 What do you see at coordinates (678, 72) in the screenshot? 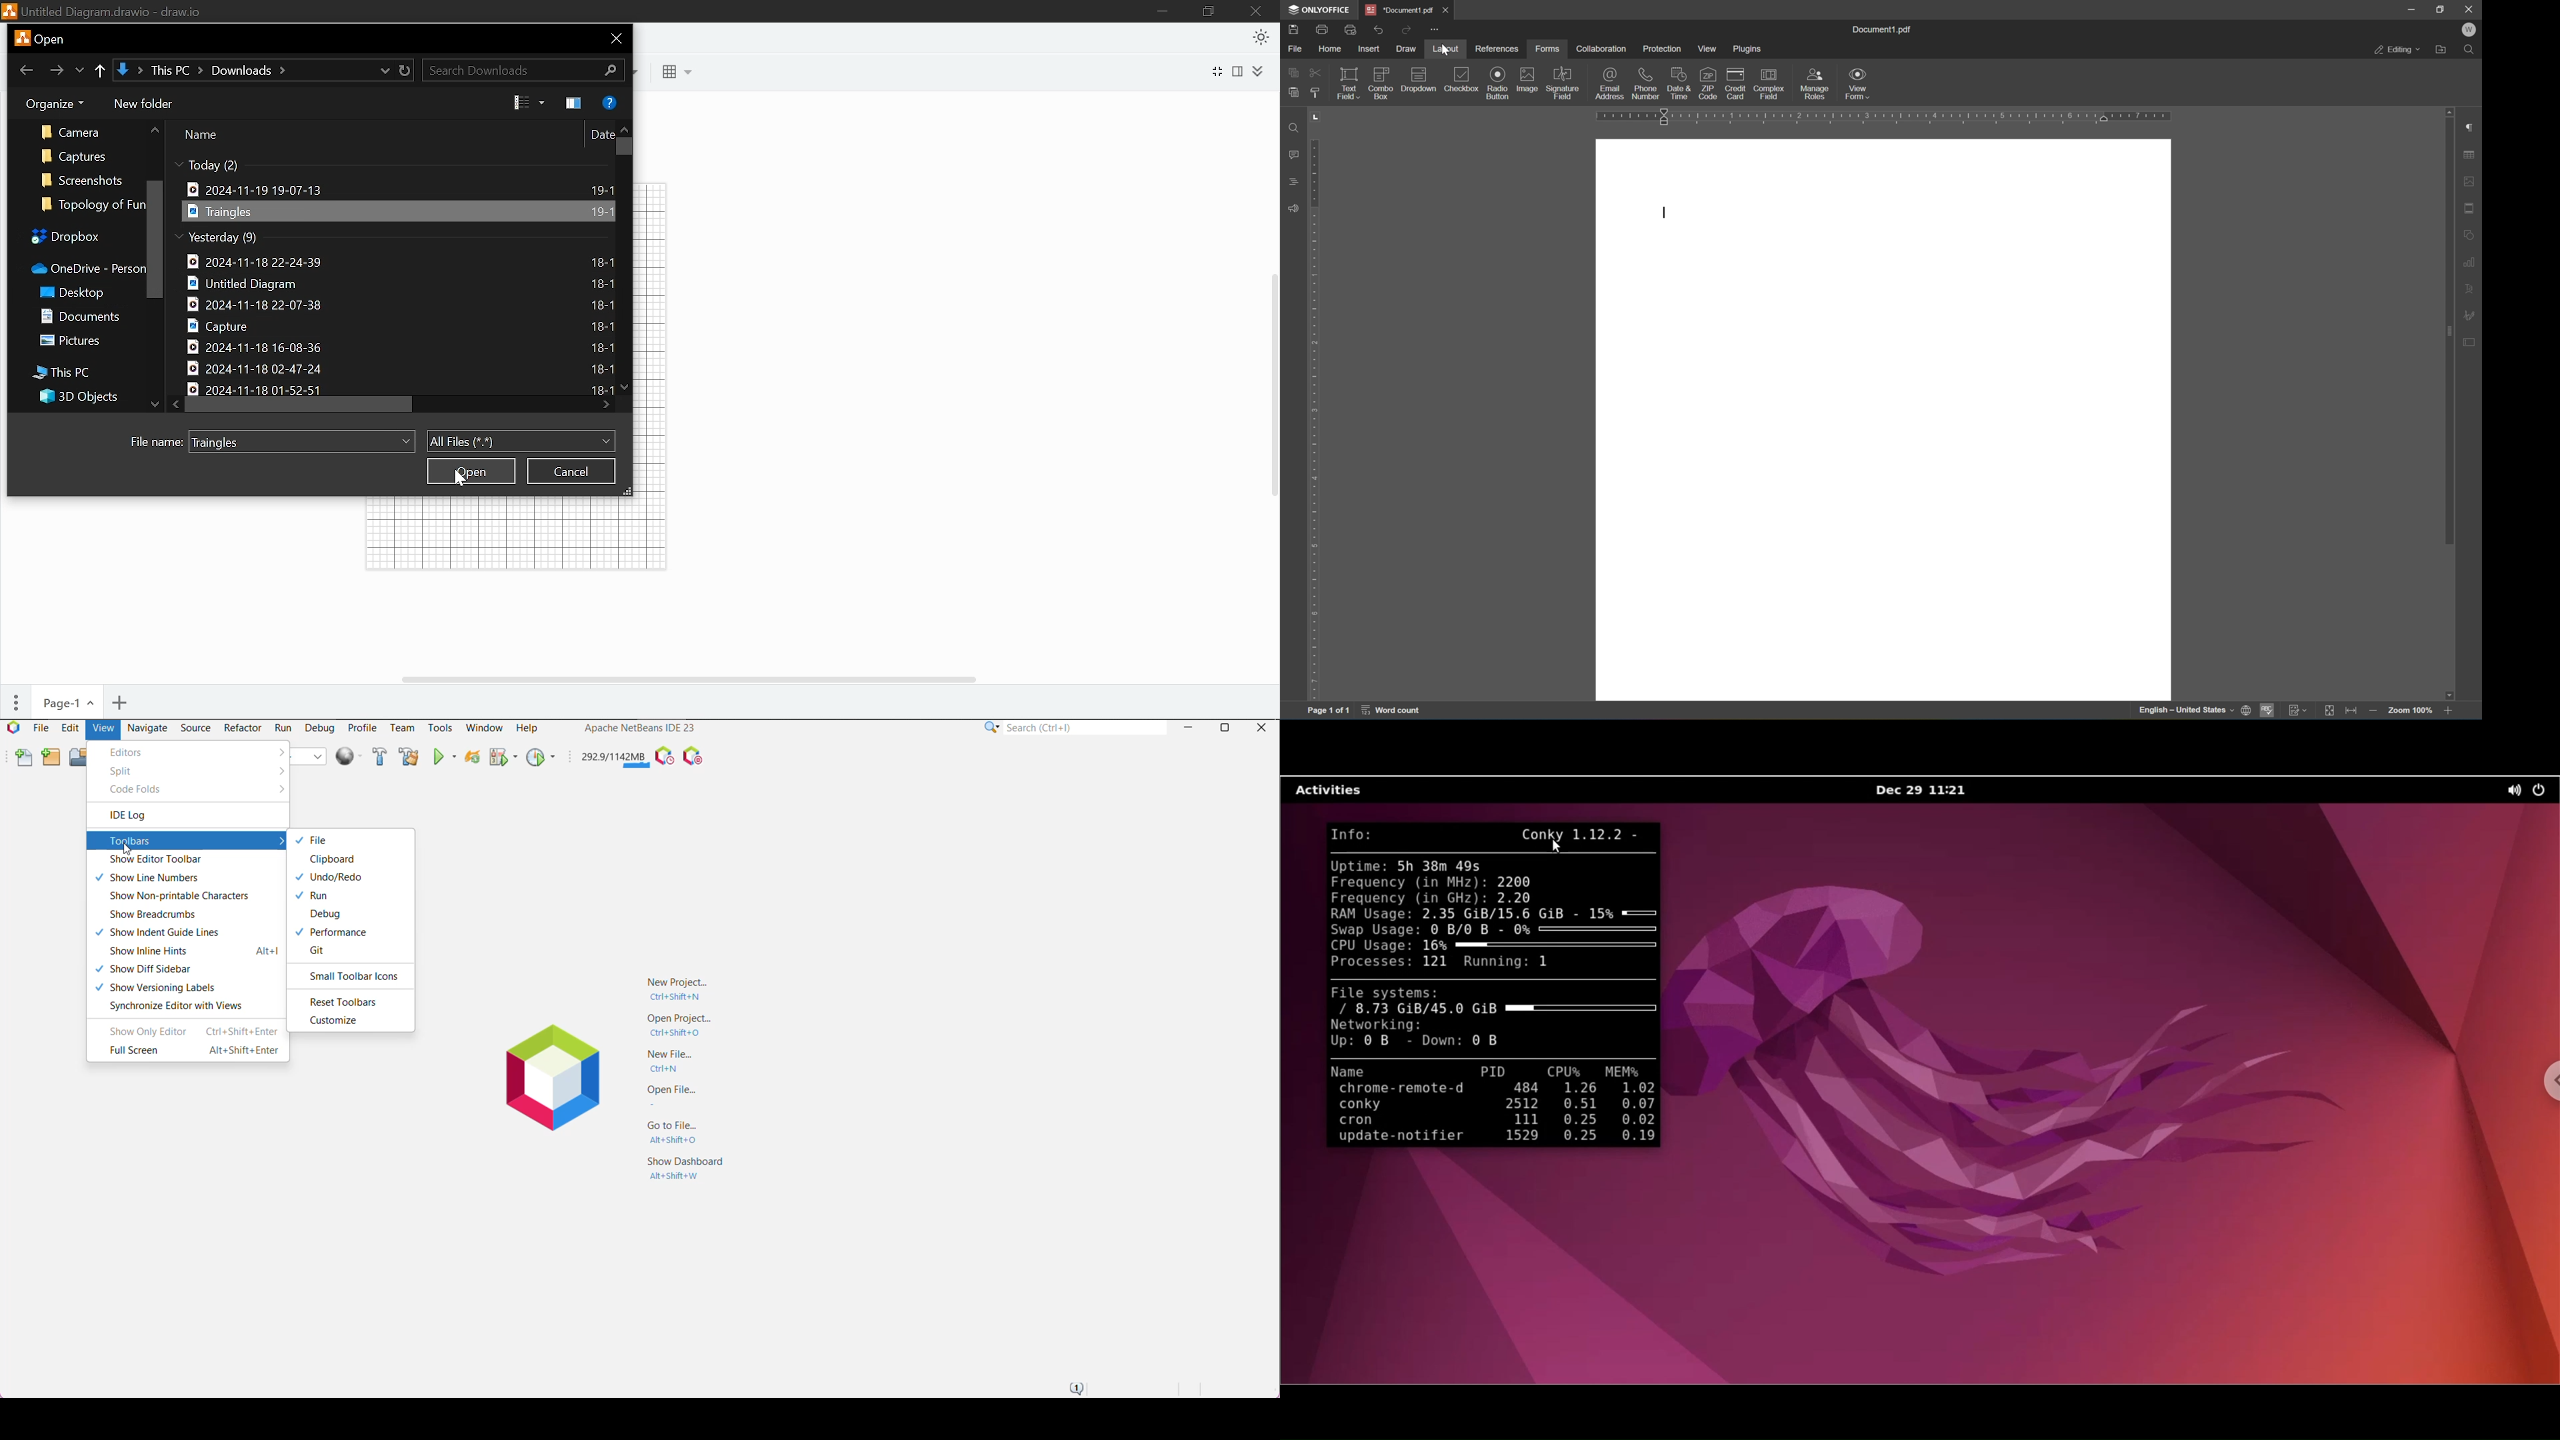
I see `table` at bounding box center [678, 72].